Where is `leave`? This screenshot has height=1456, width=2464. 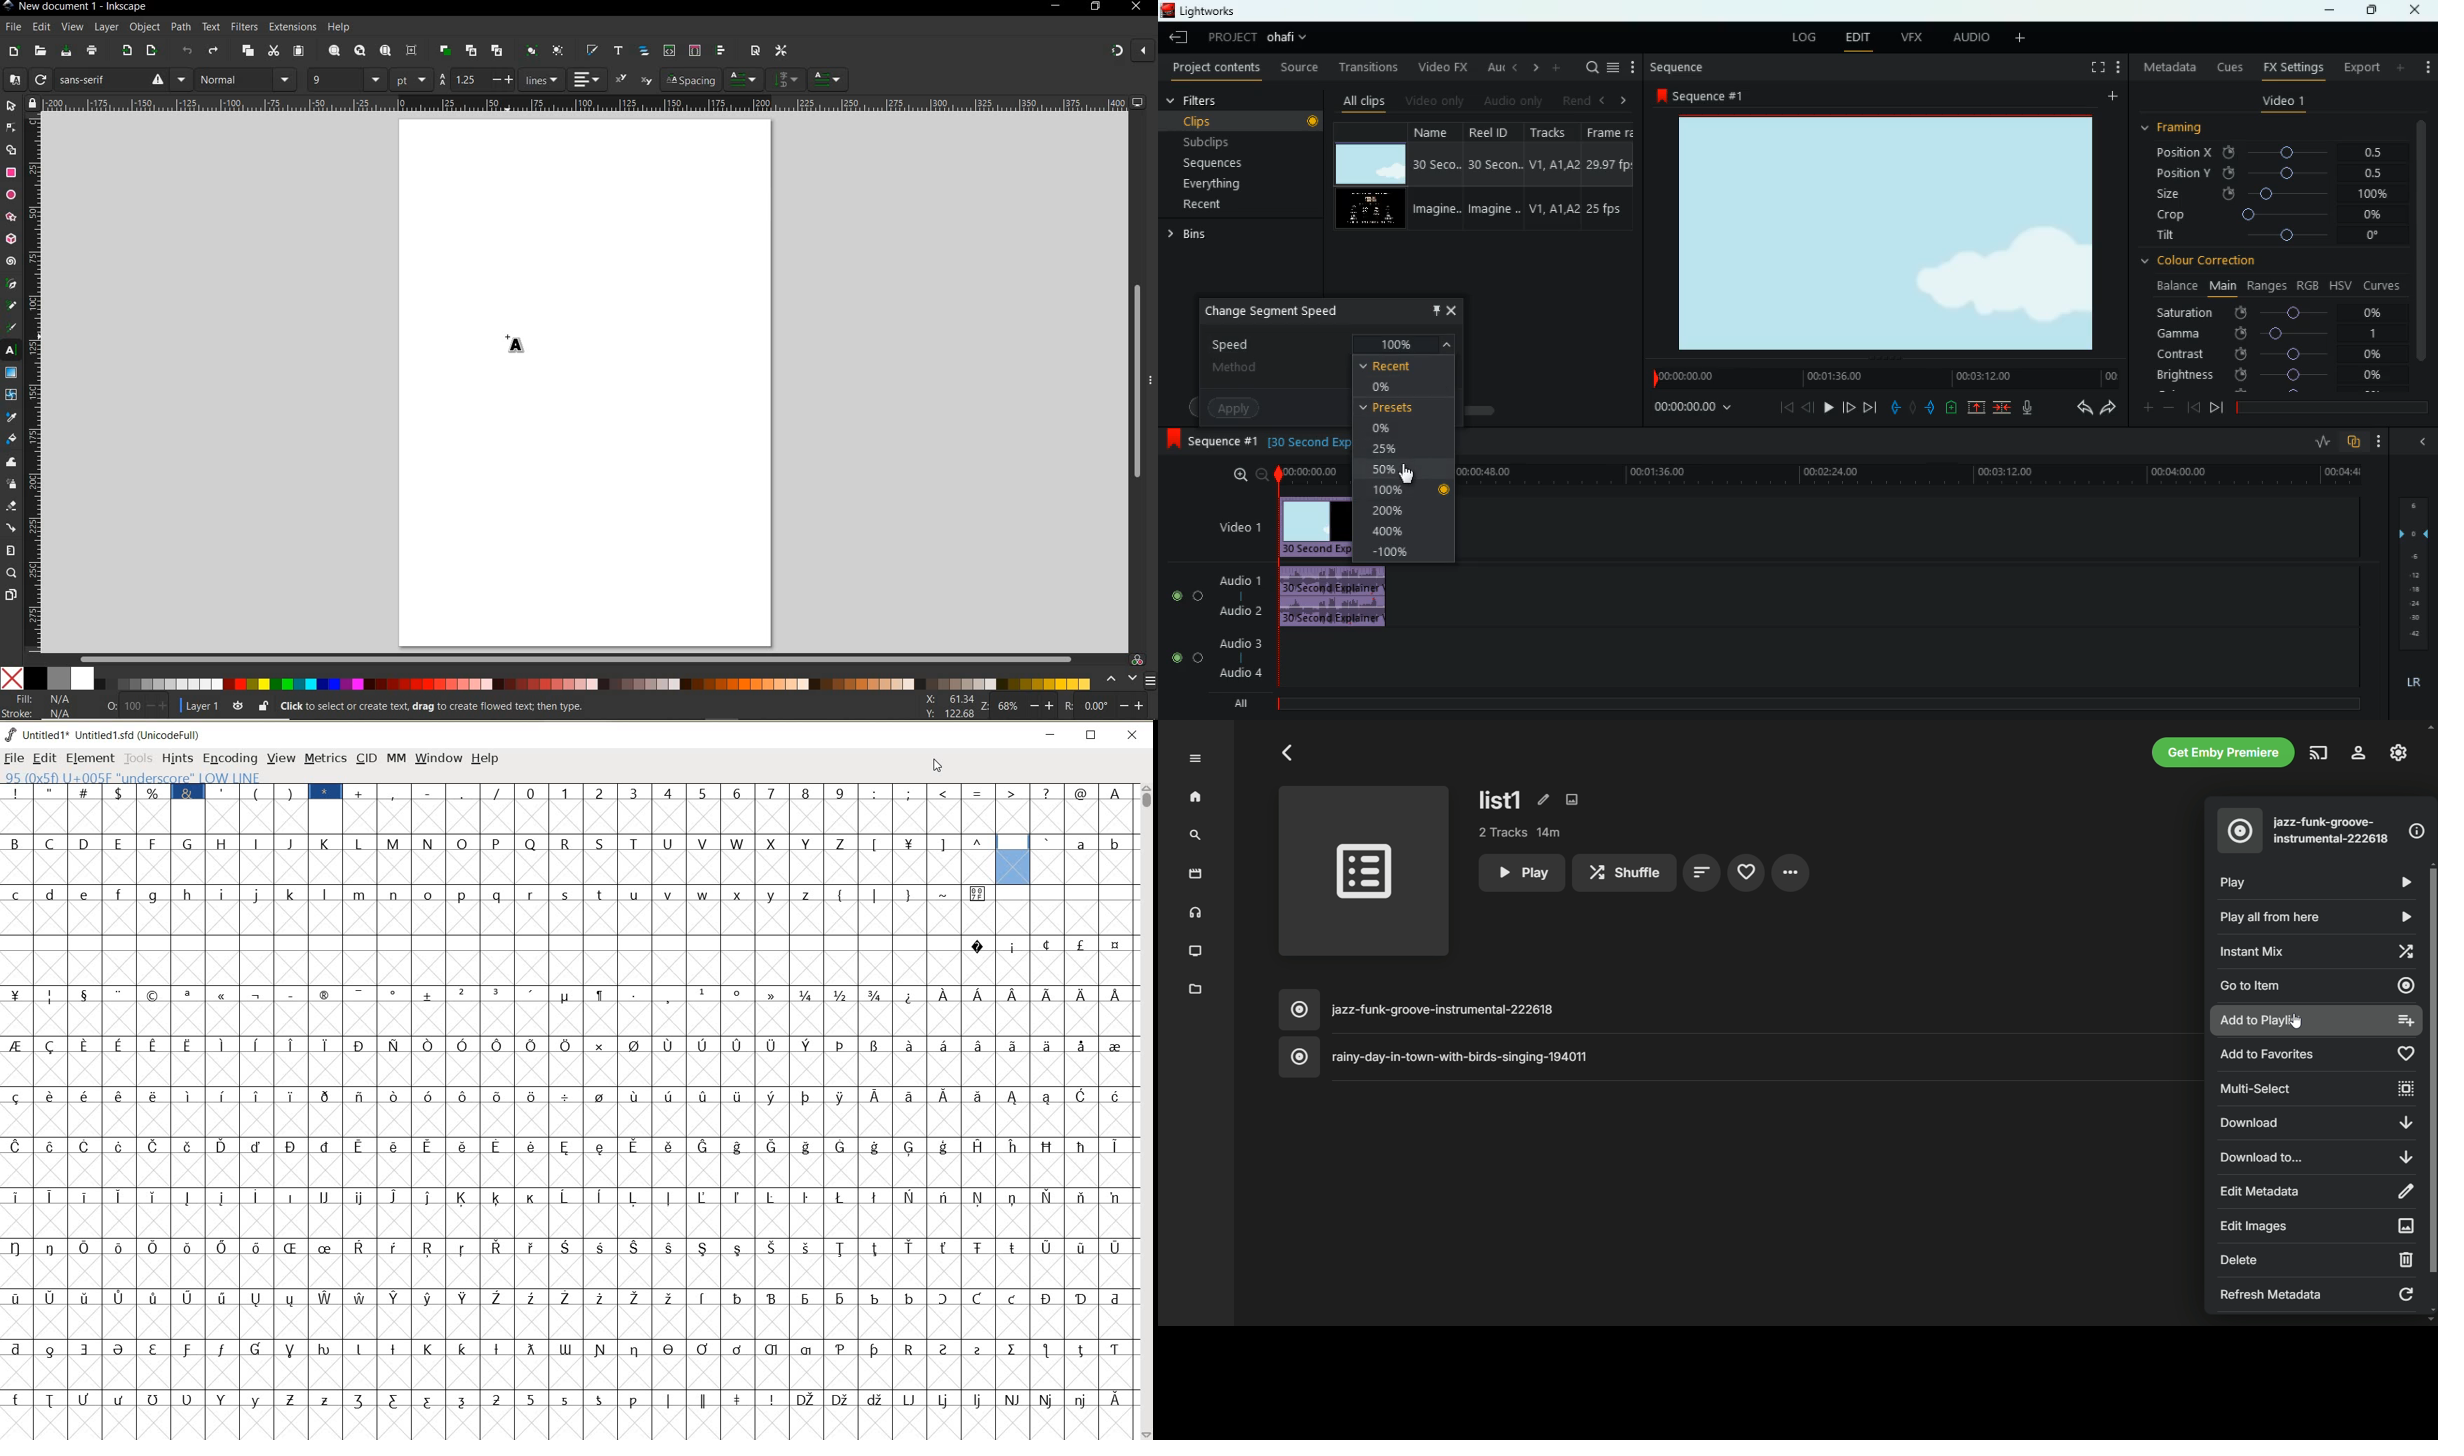
leave is located at coordinates (1178, 37).